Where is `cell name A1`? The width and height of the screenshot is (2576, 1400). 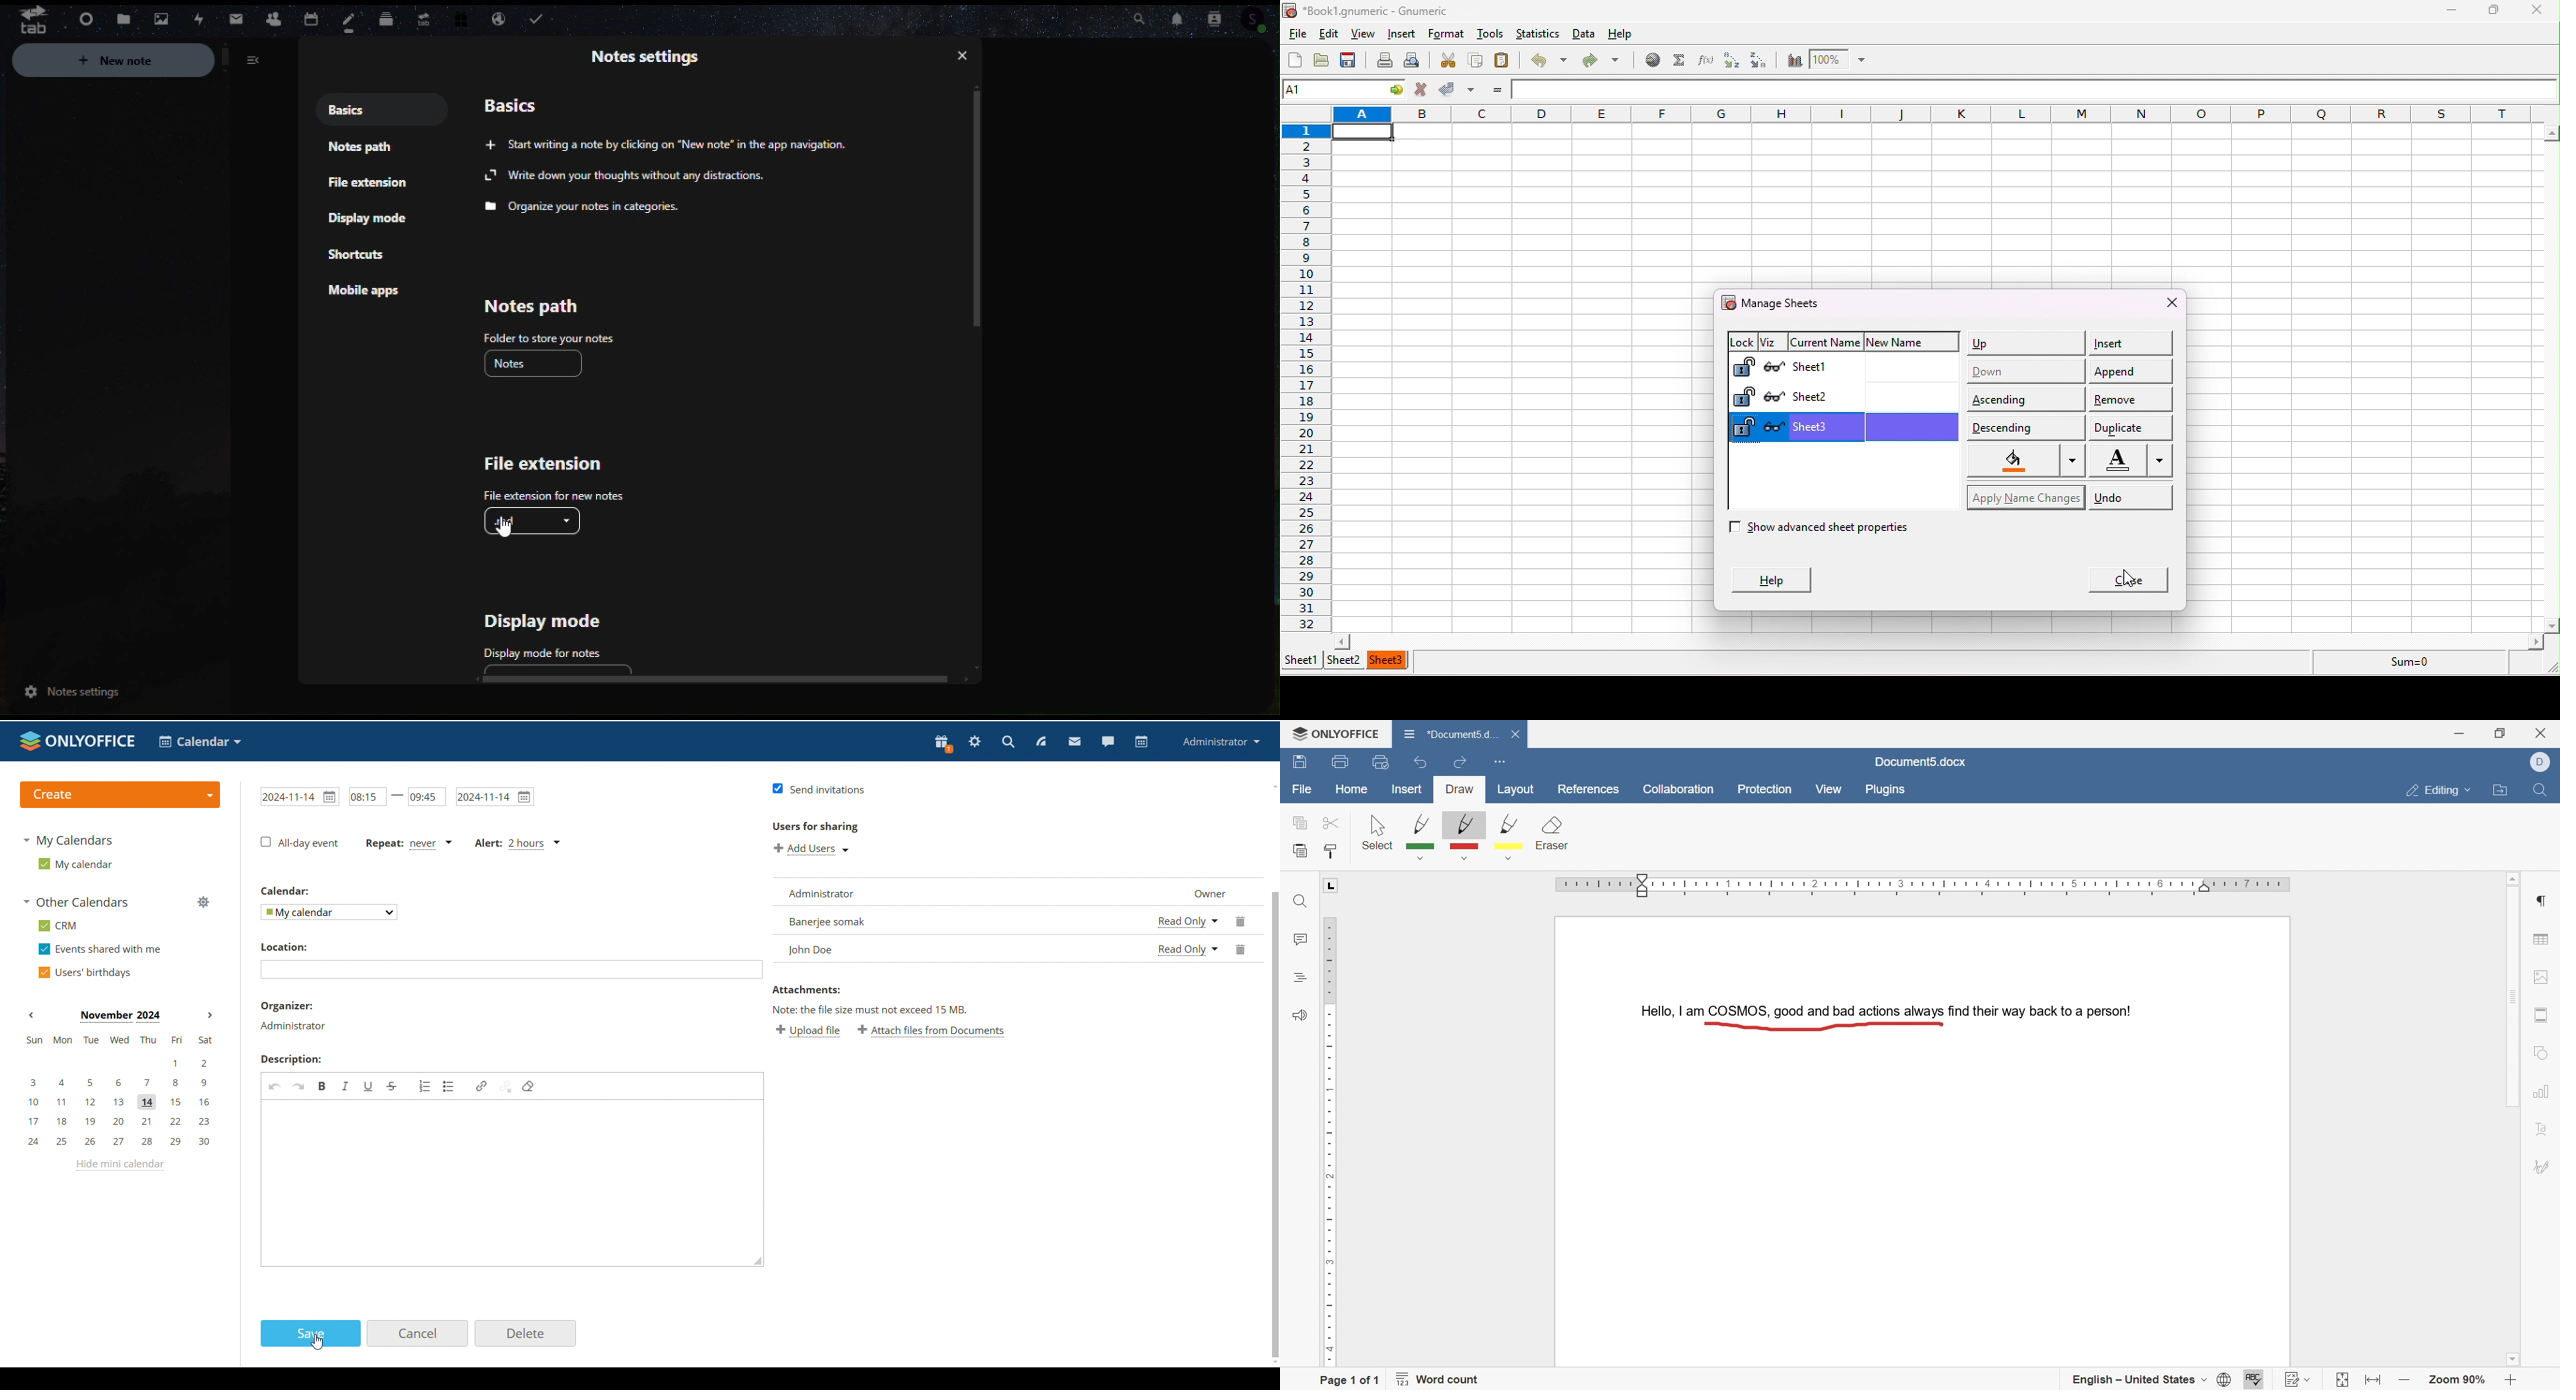
cell name A1 is located at coordinates (1332, 89).